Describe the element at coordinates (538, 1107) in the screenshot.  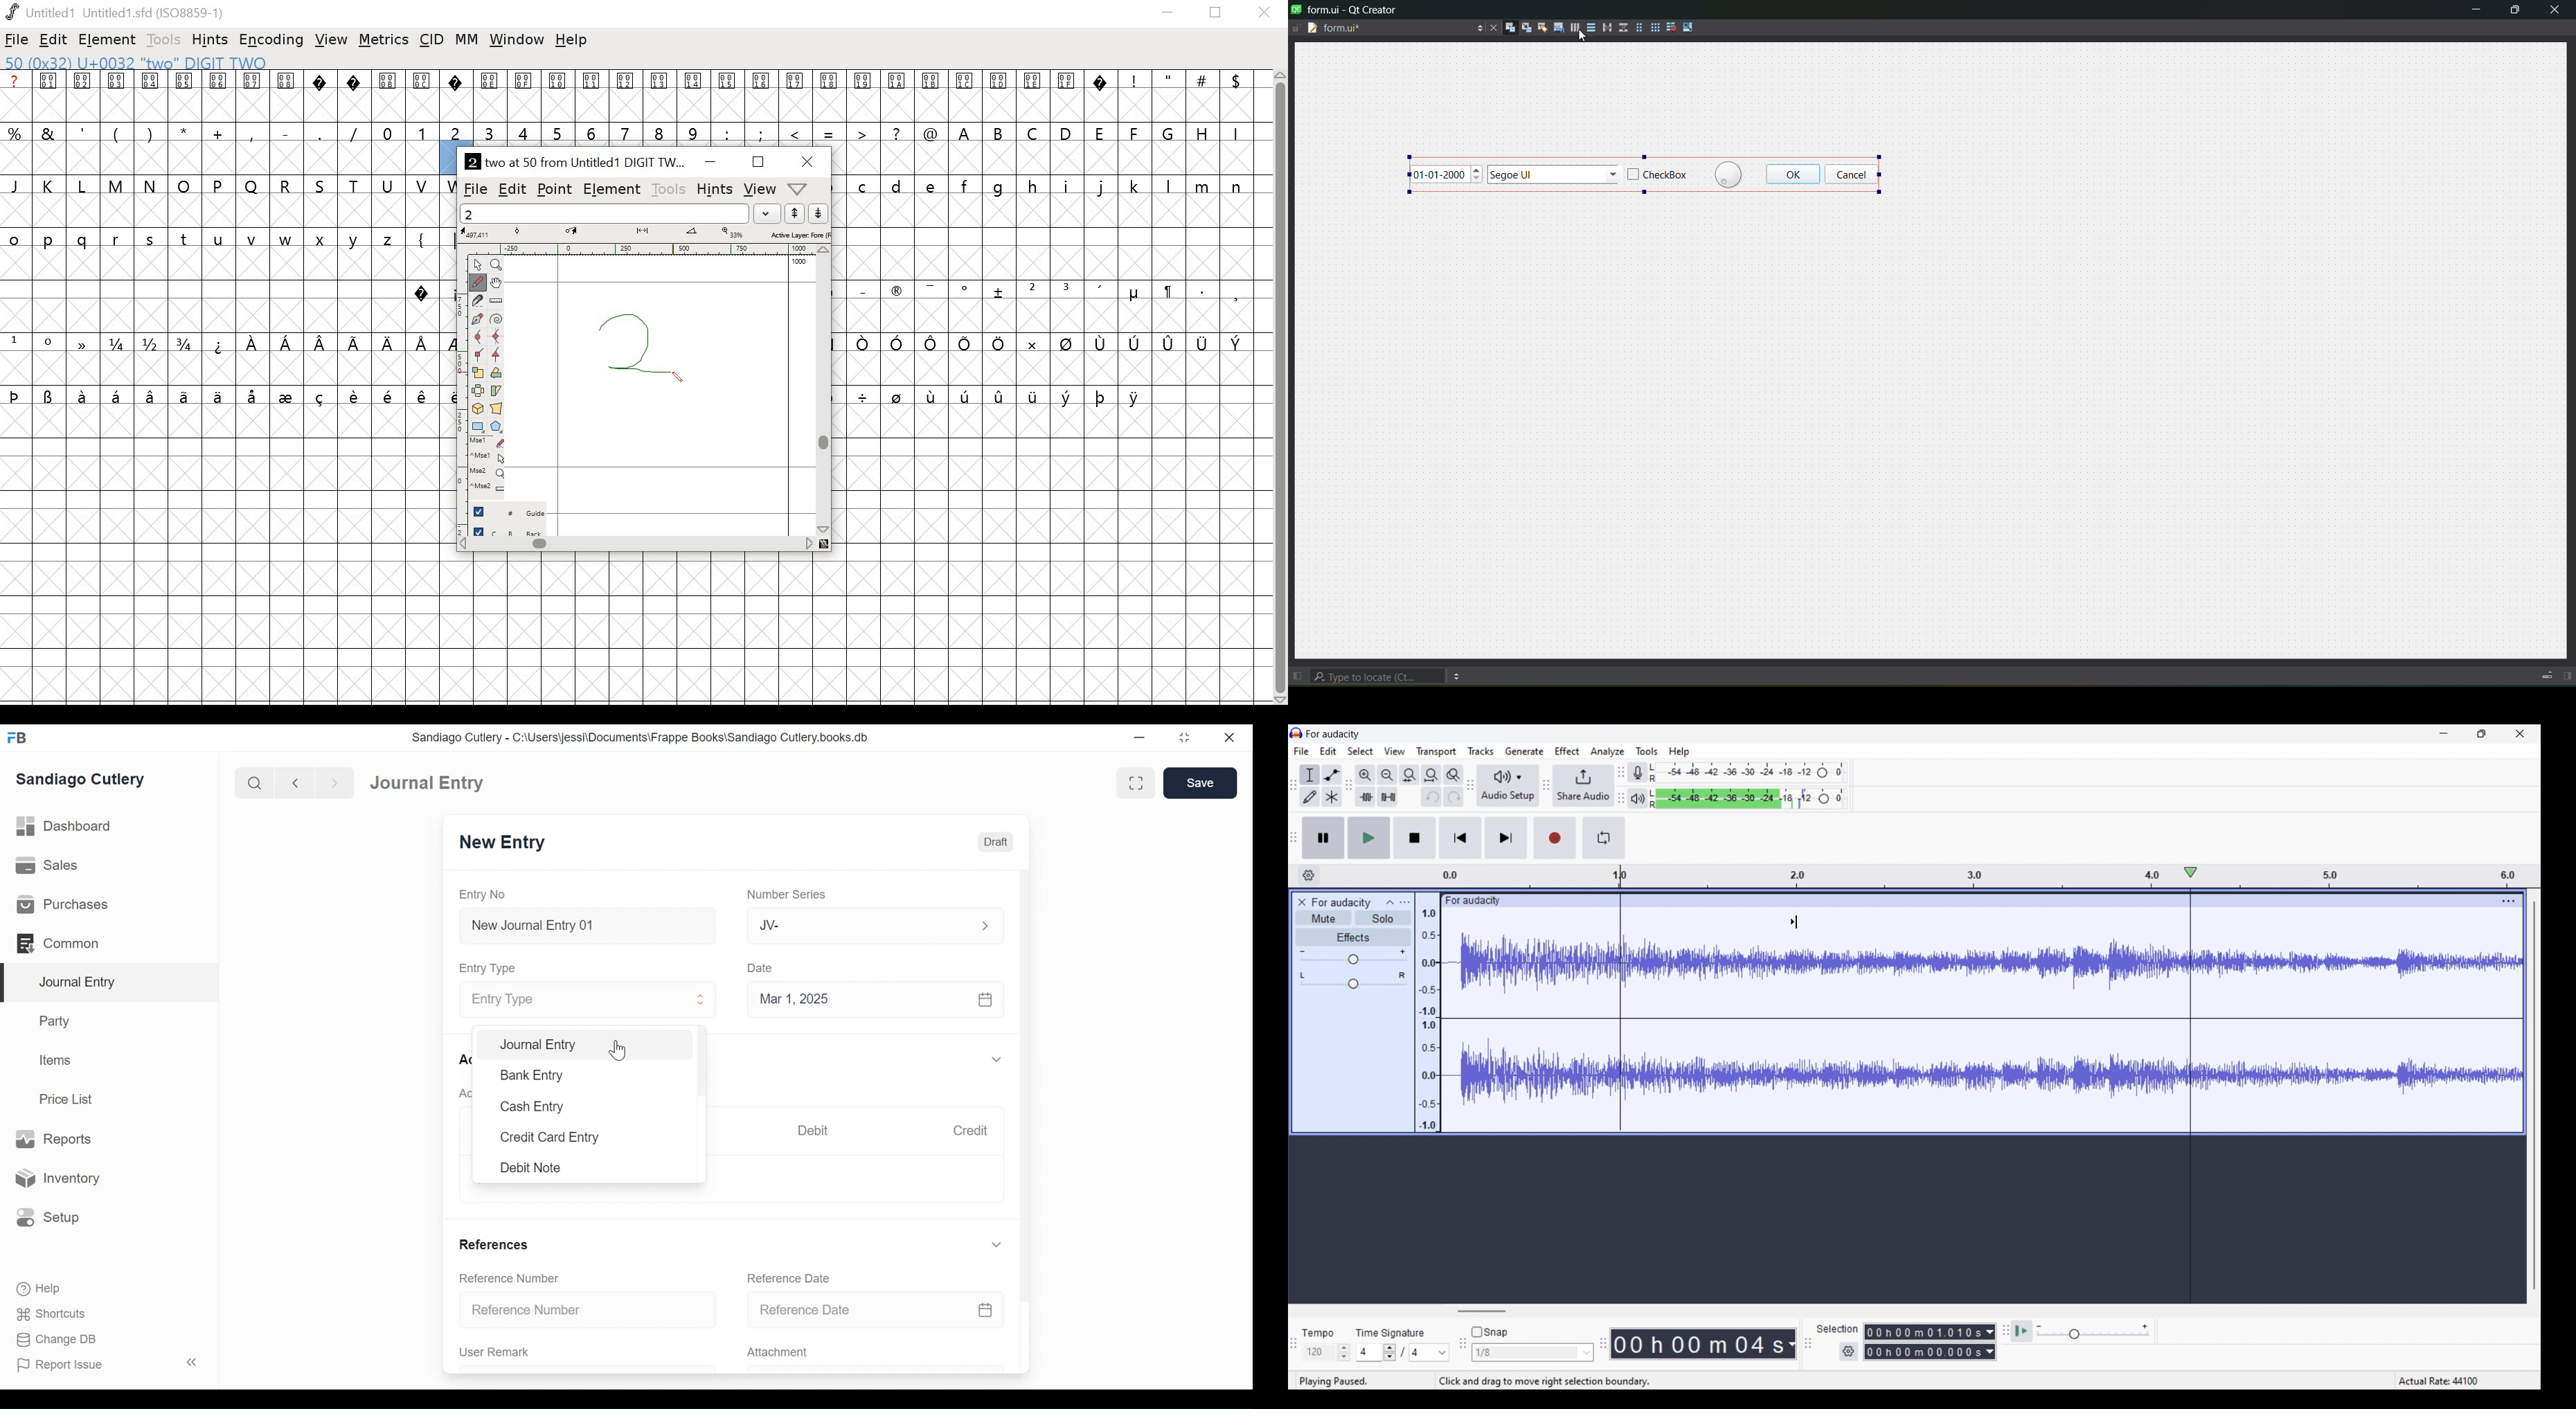
I see `Cash Entry` at that location.